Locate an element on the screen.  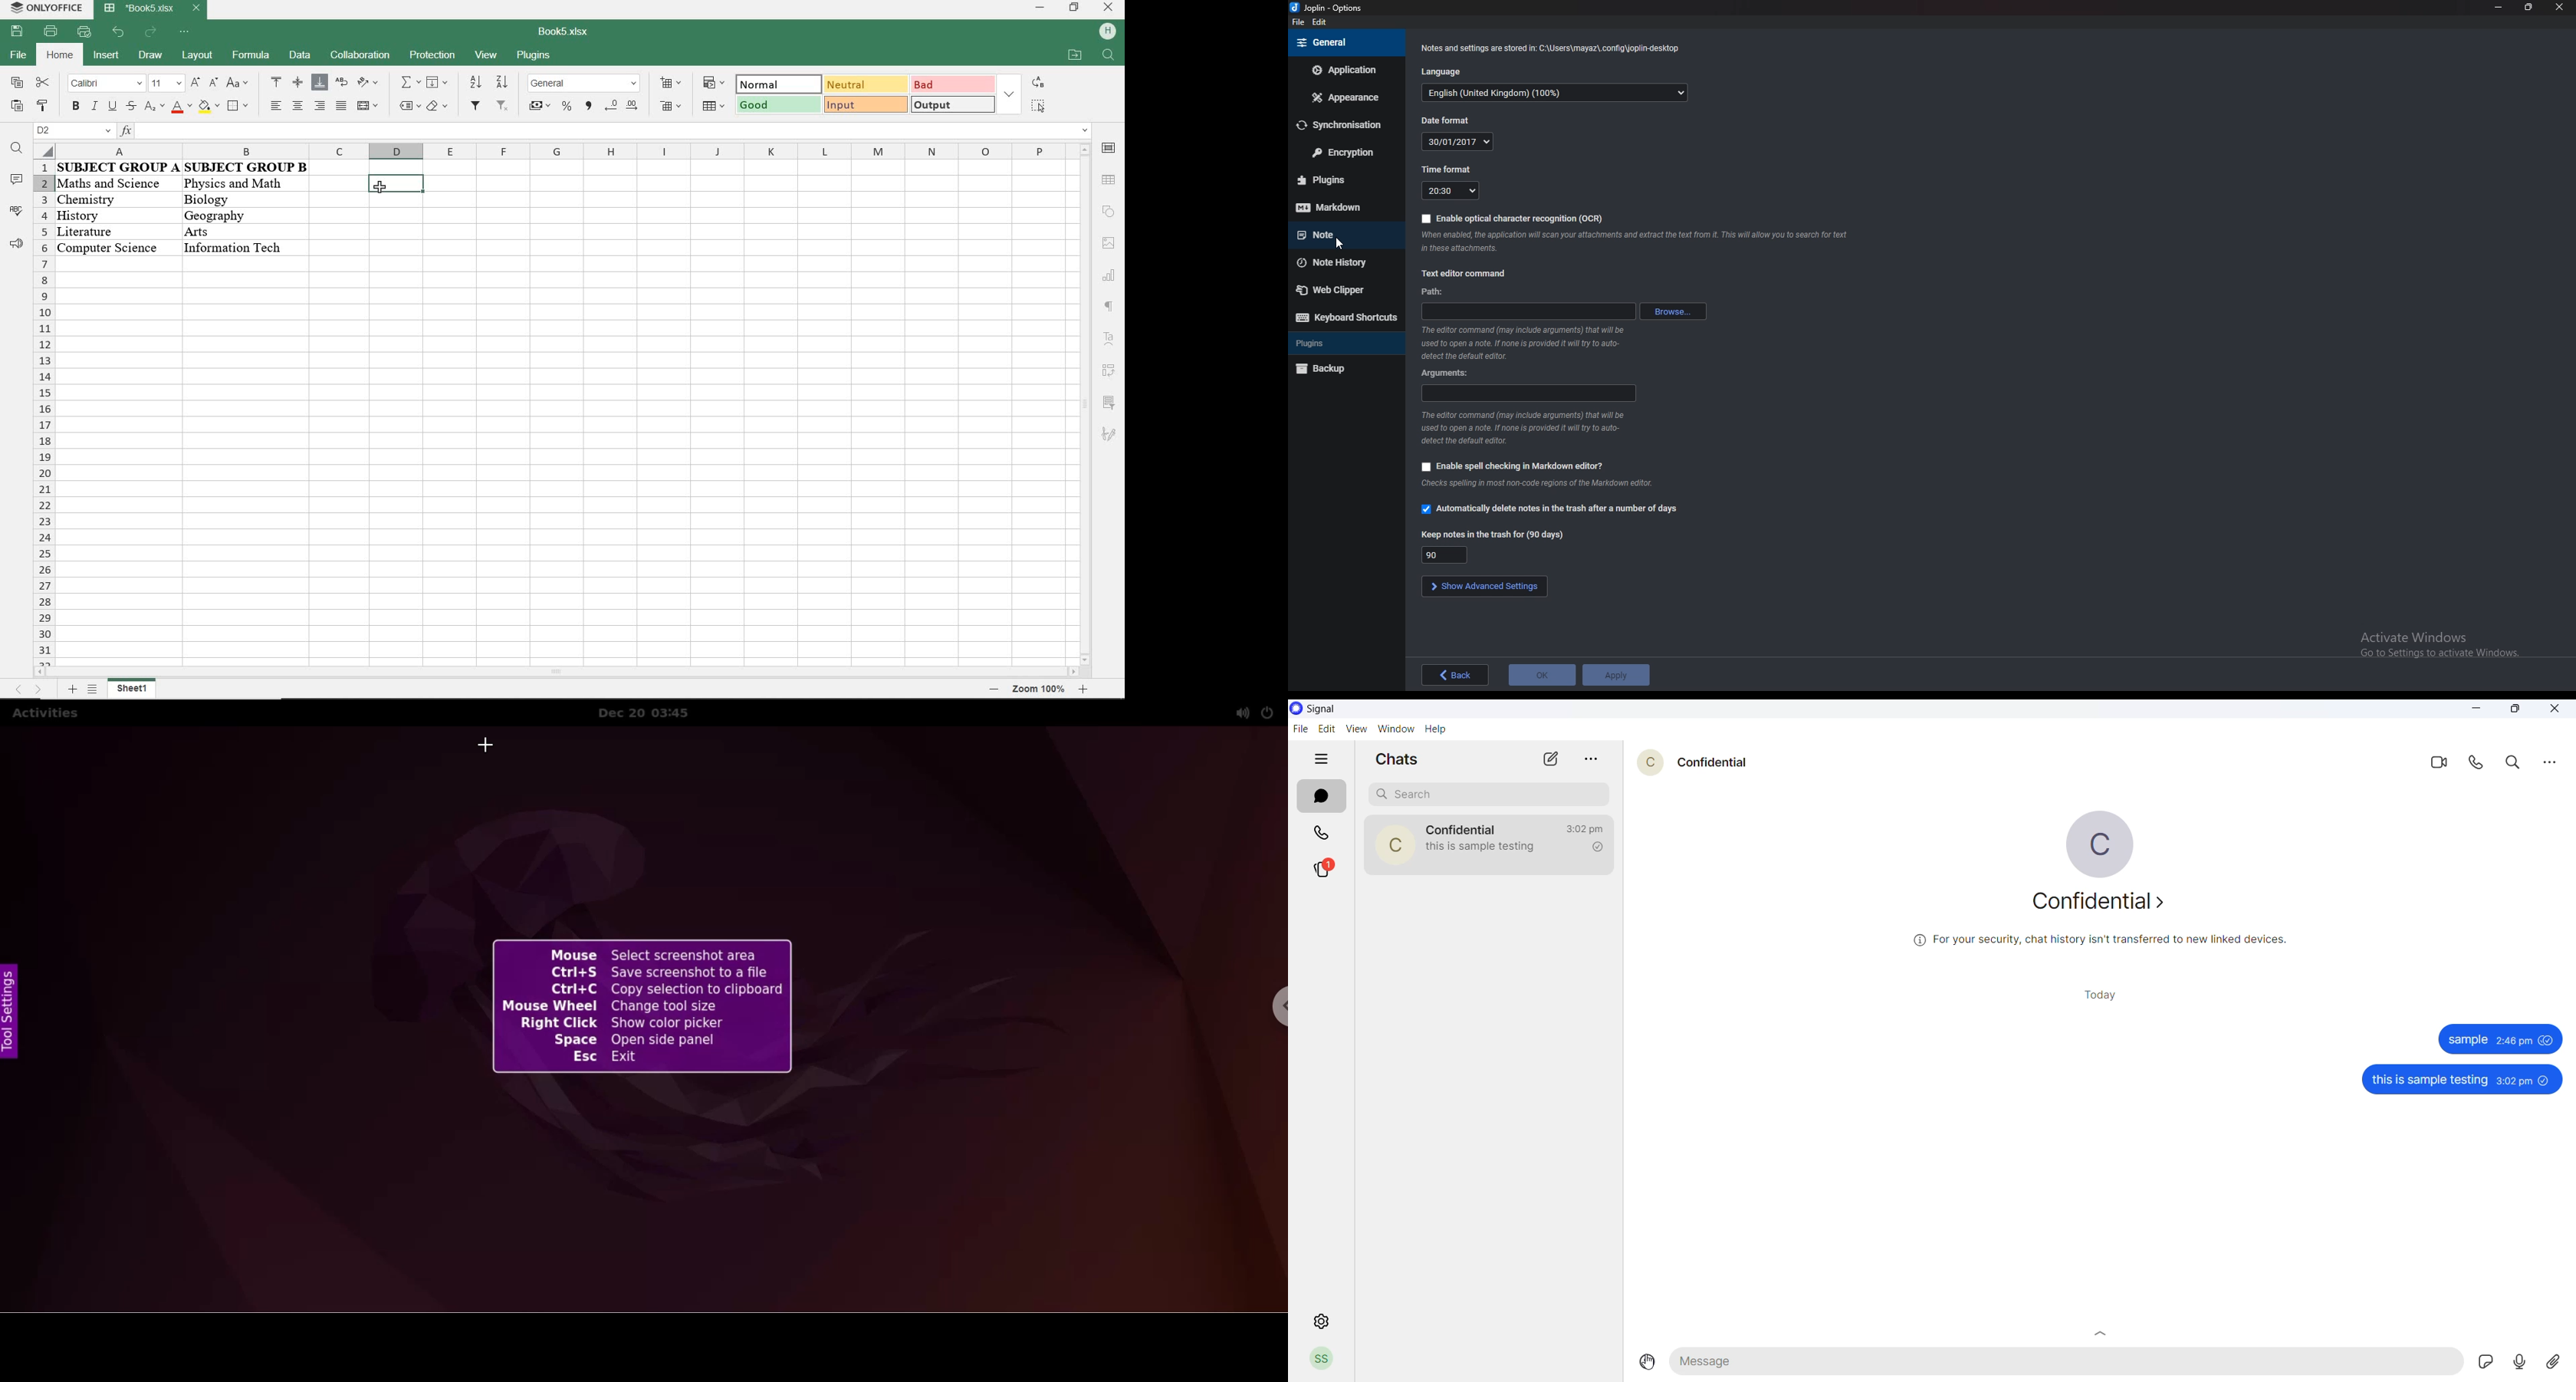
home is located at coordinates (62, 54).